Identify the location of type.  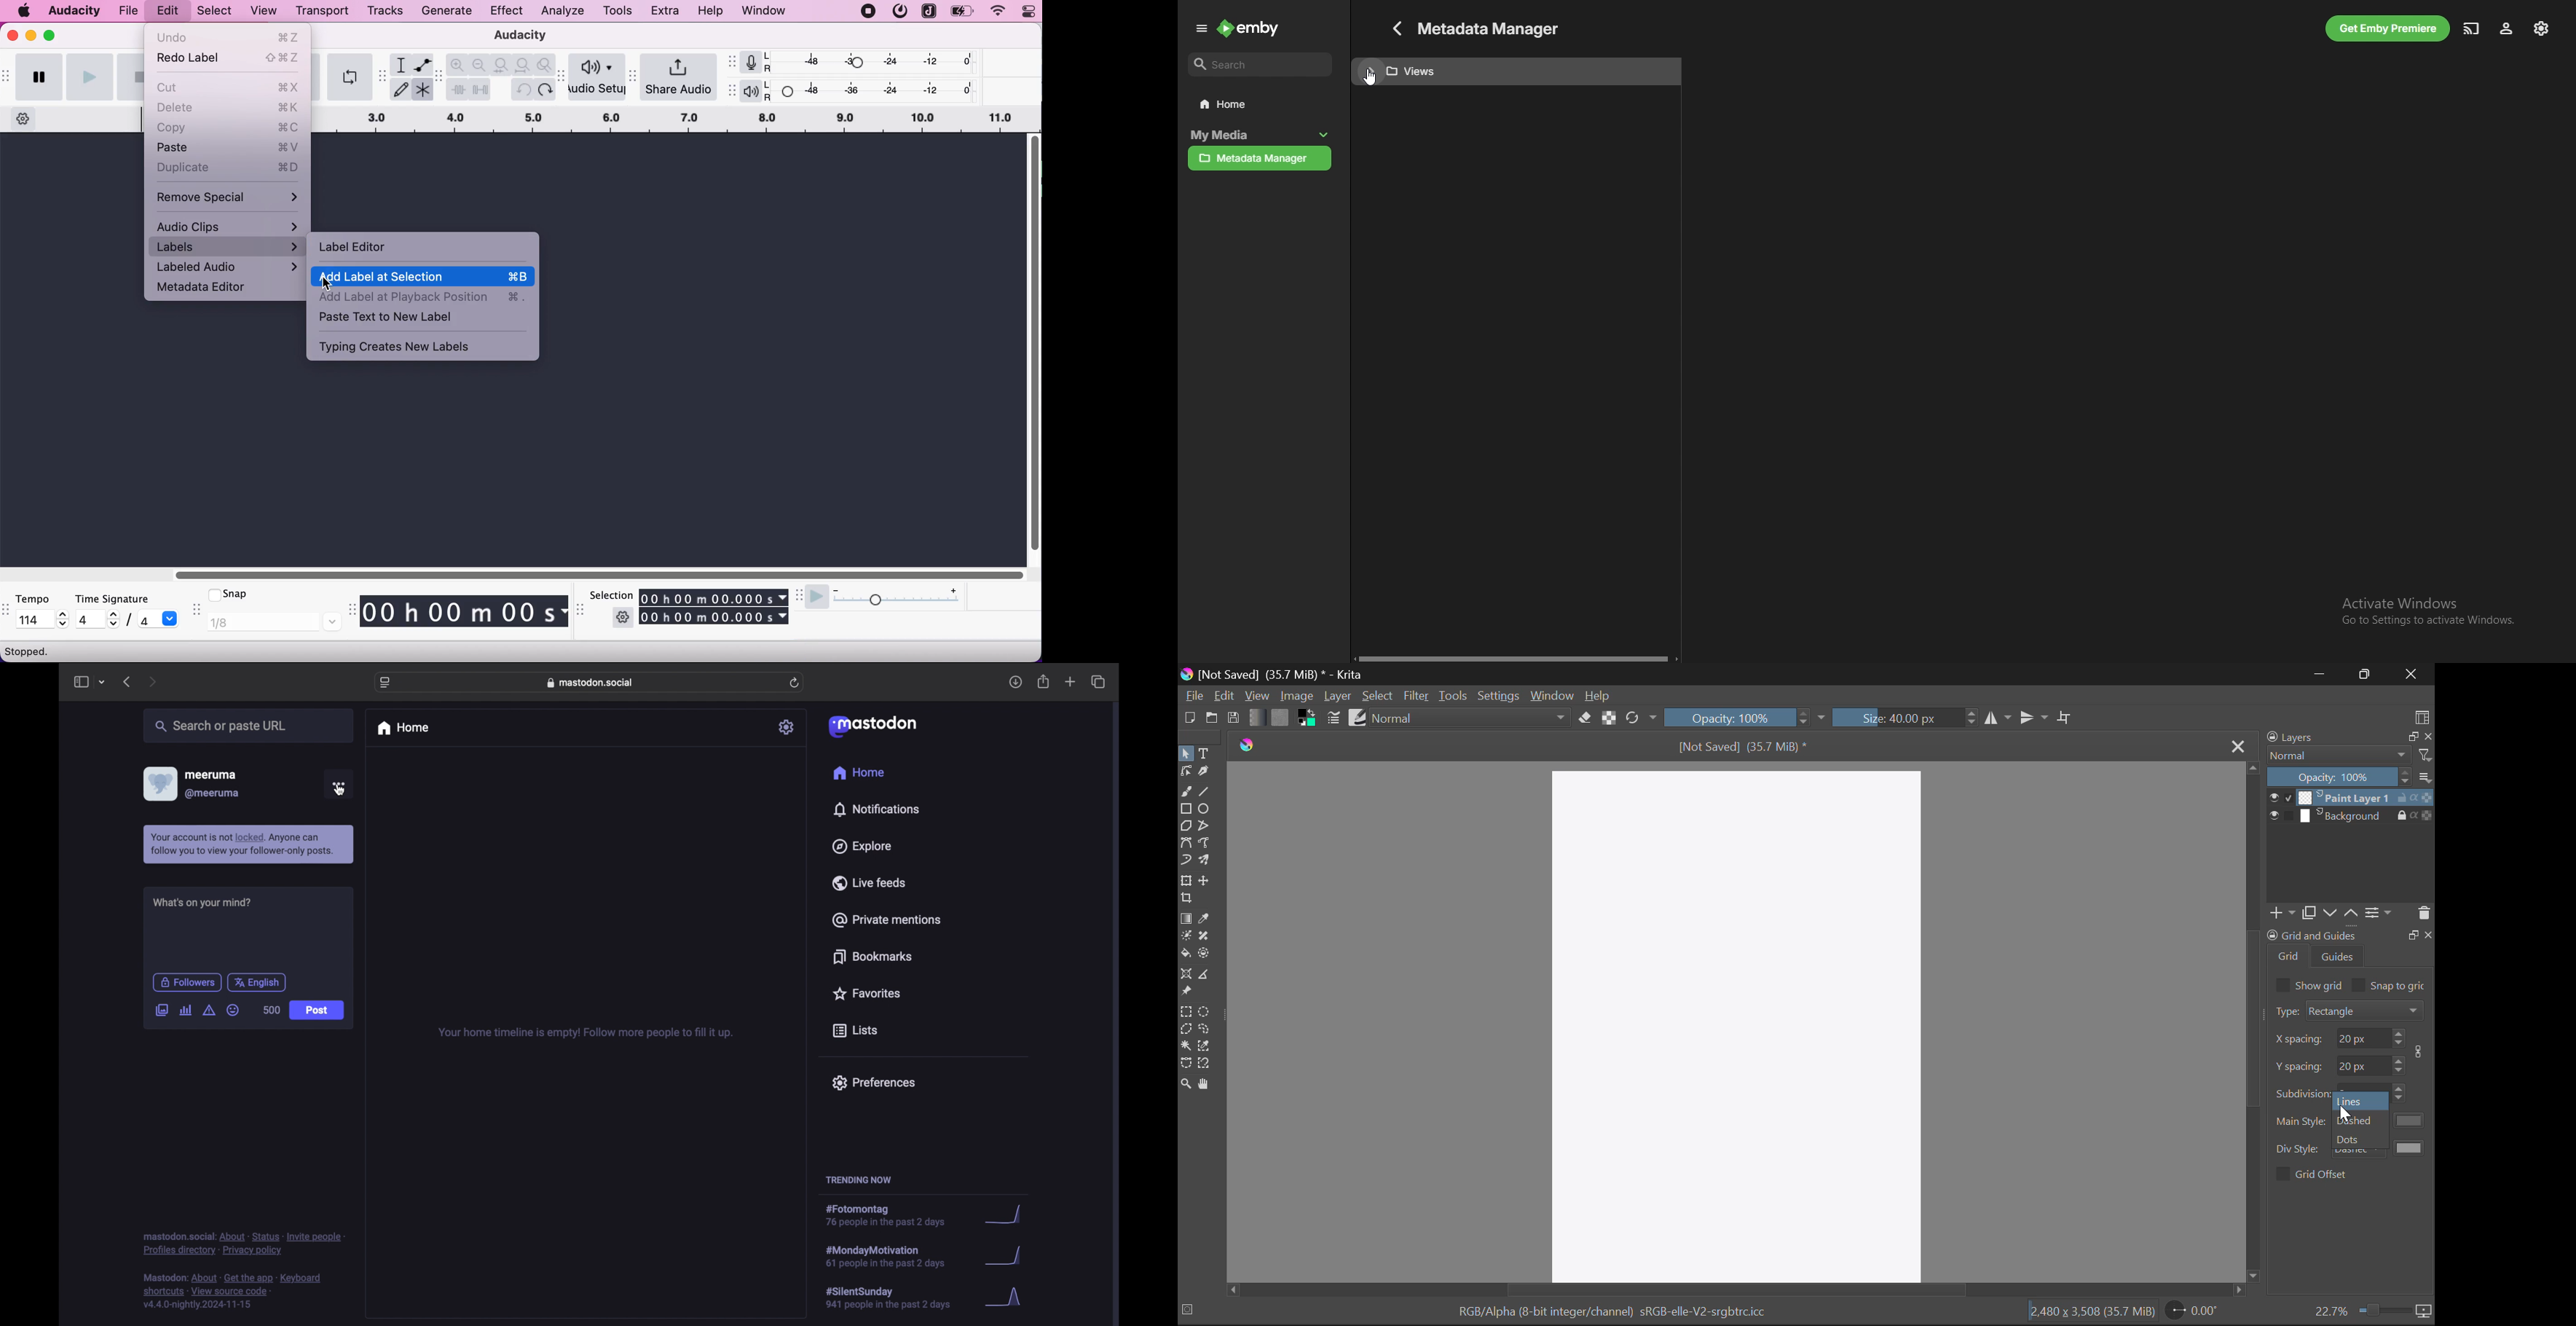
(2286, 1011).